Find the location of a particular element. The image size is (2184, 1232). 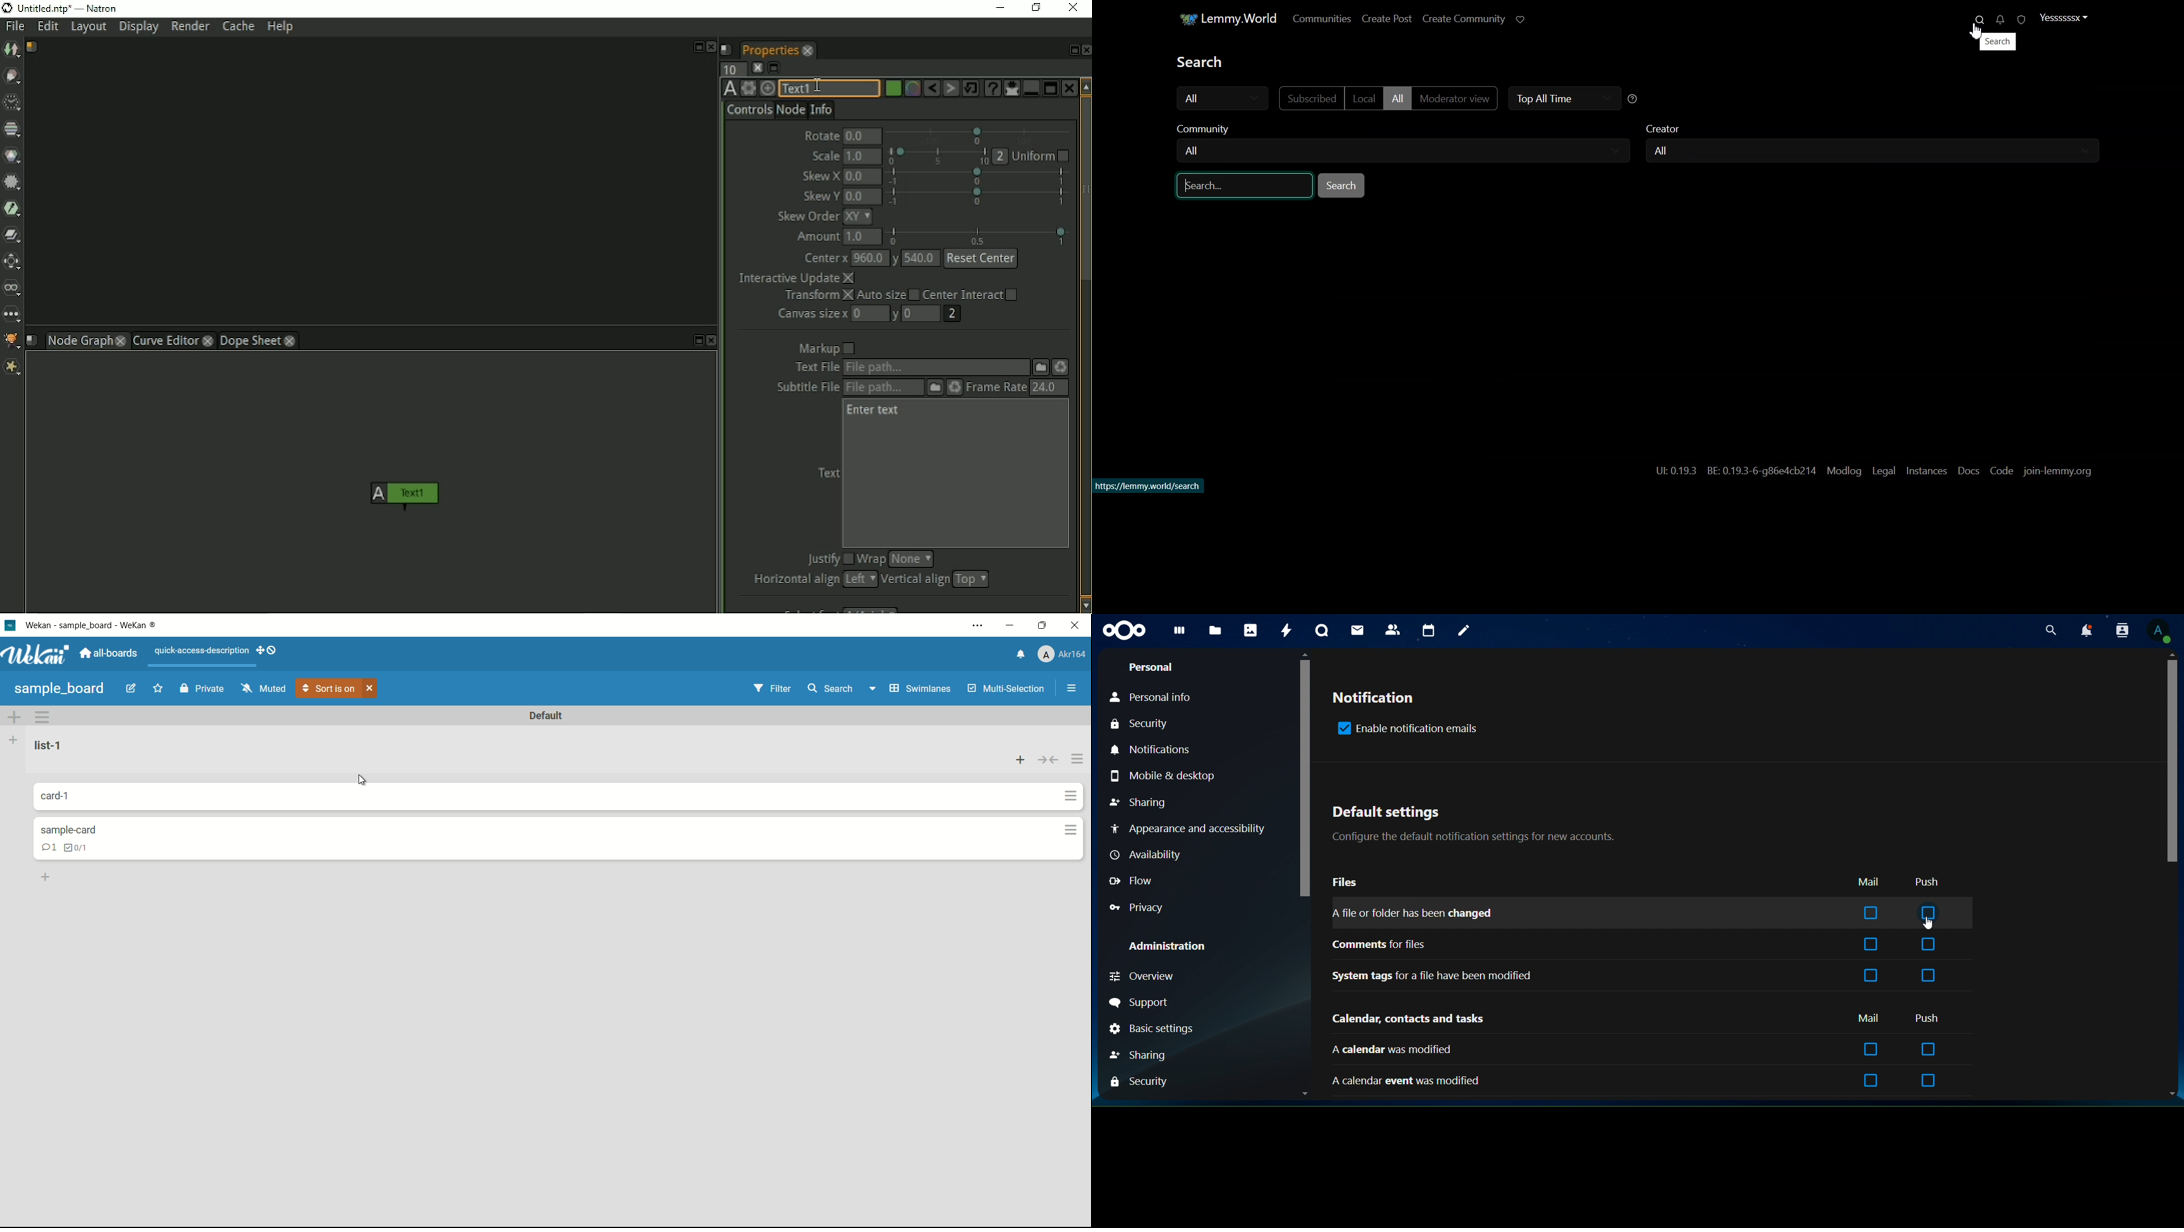

files is located at coordinates (1216, 629).